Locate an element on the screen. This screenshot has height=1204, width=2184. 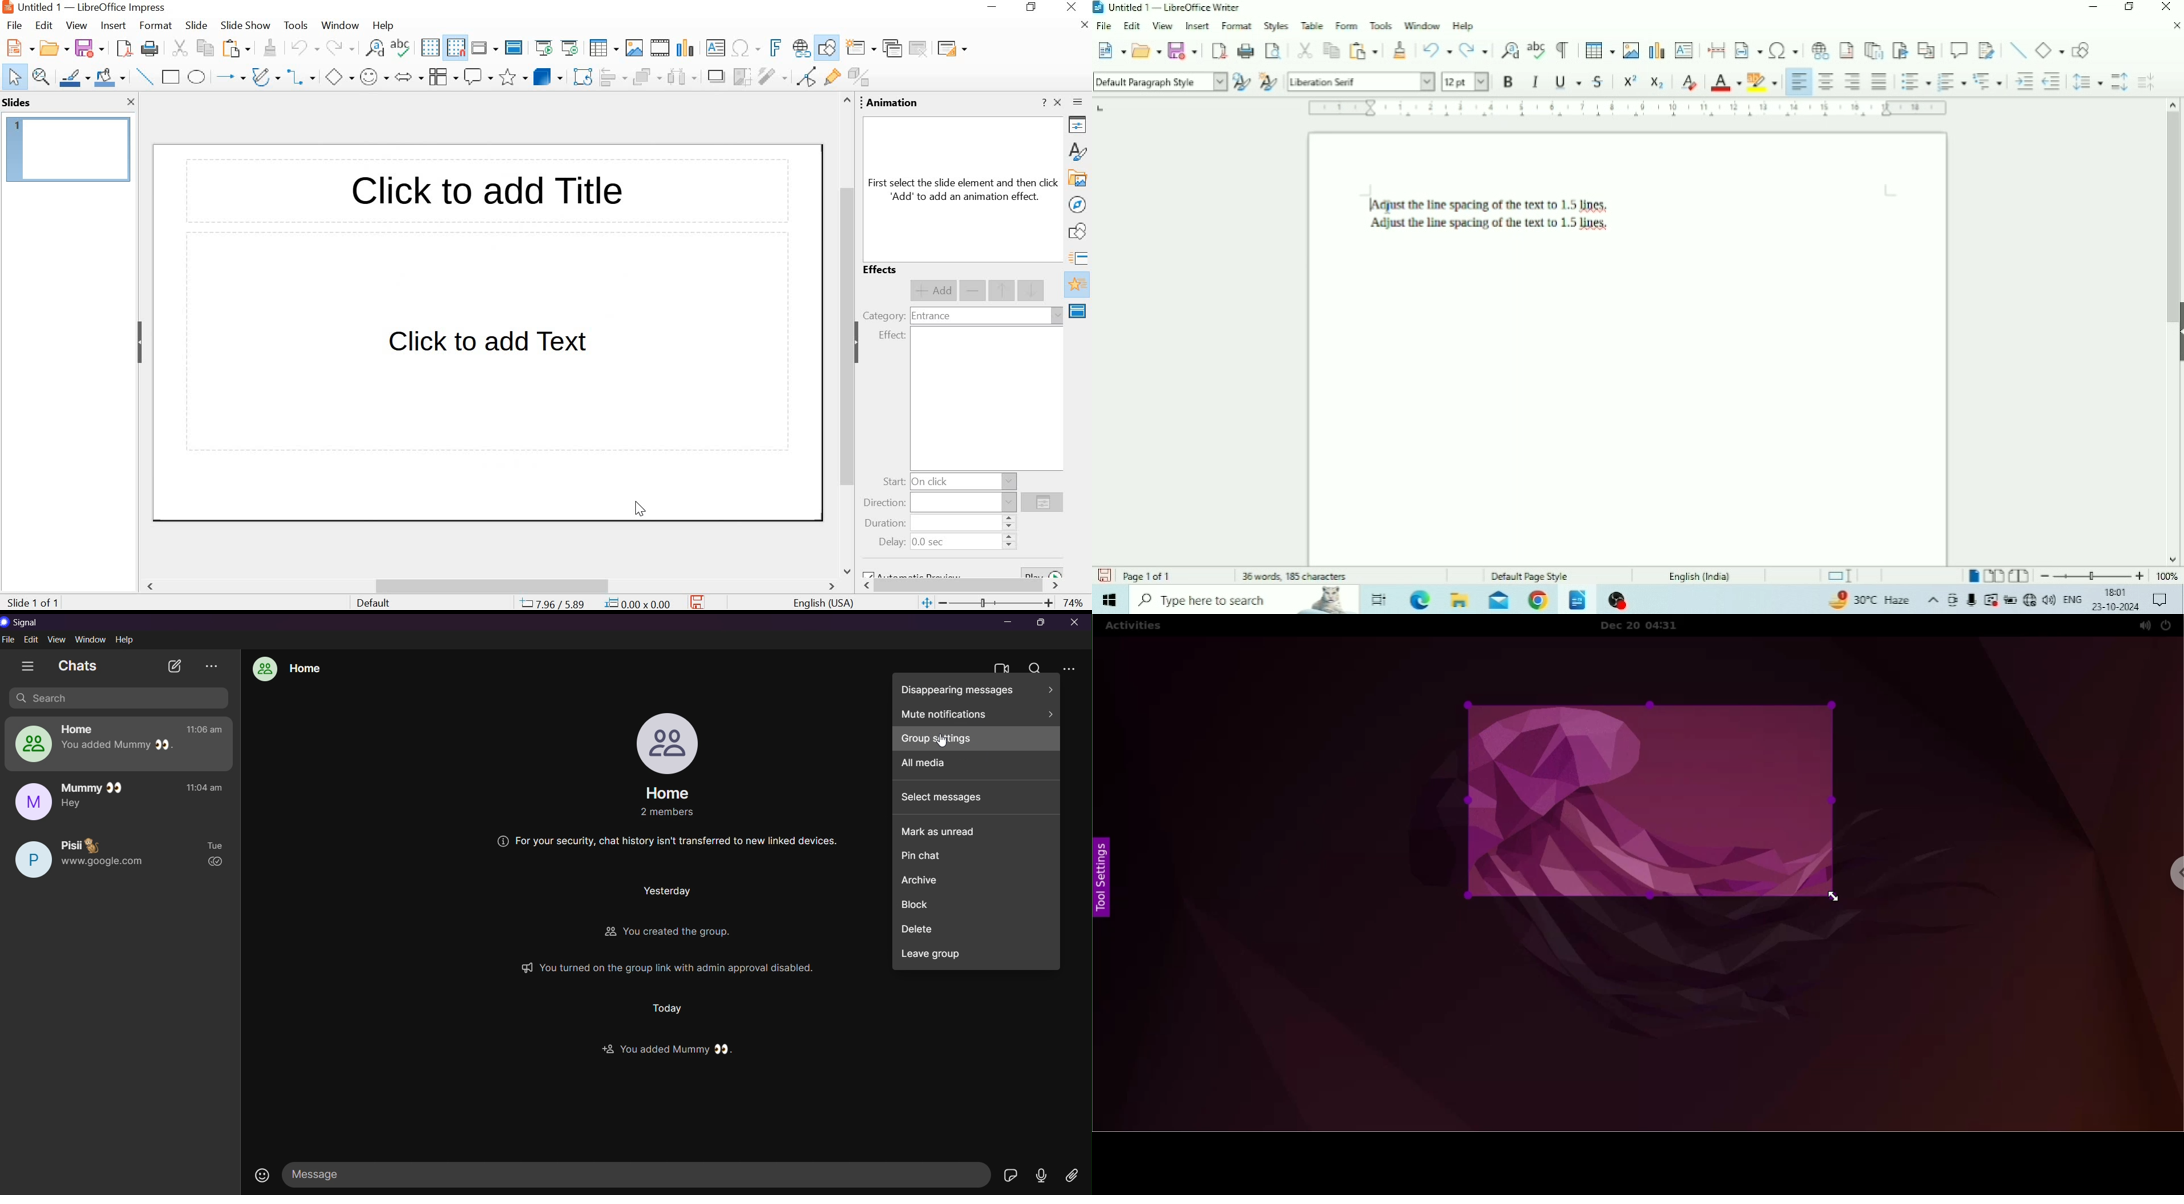
all media is located at coordinates (977, 767).